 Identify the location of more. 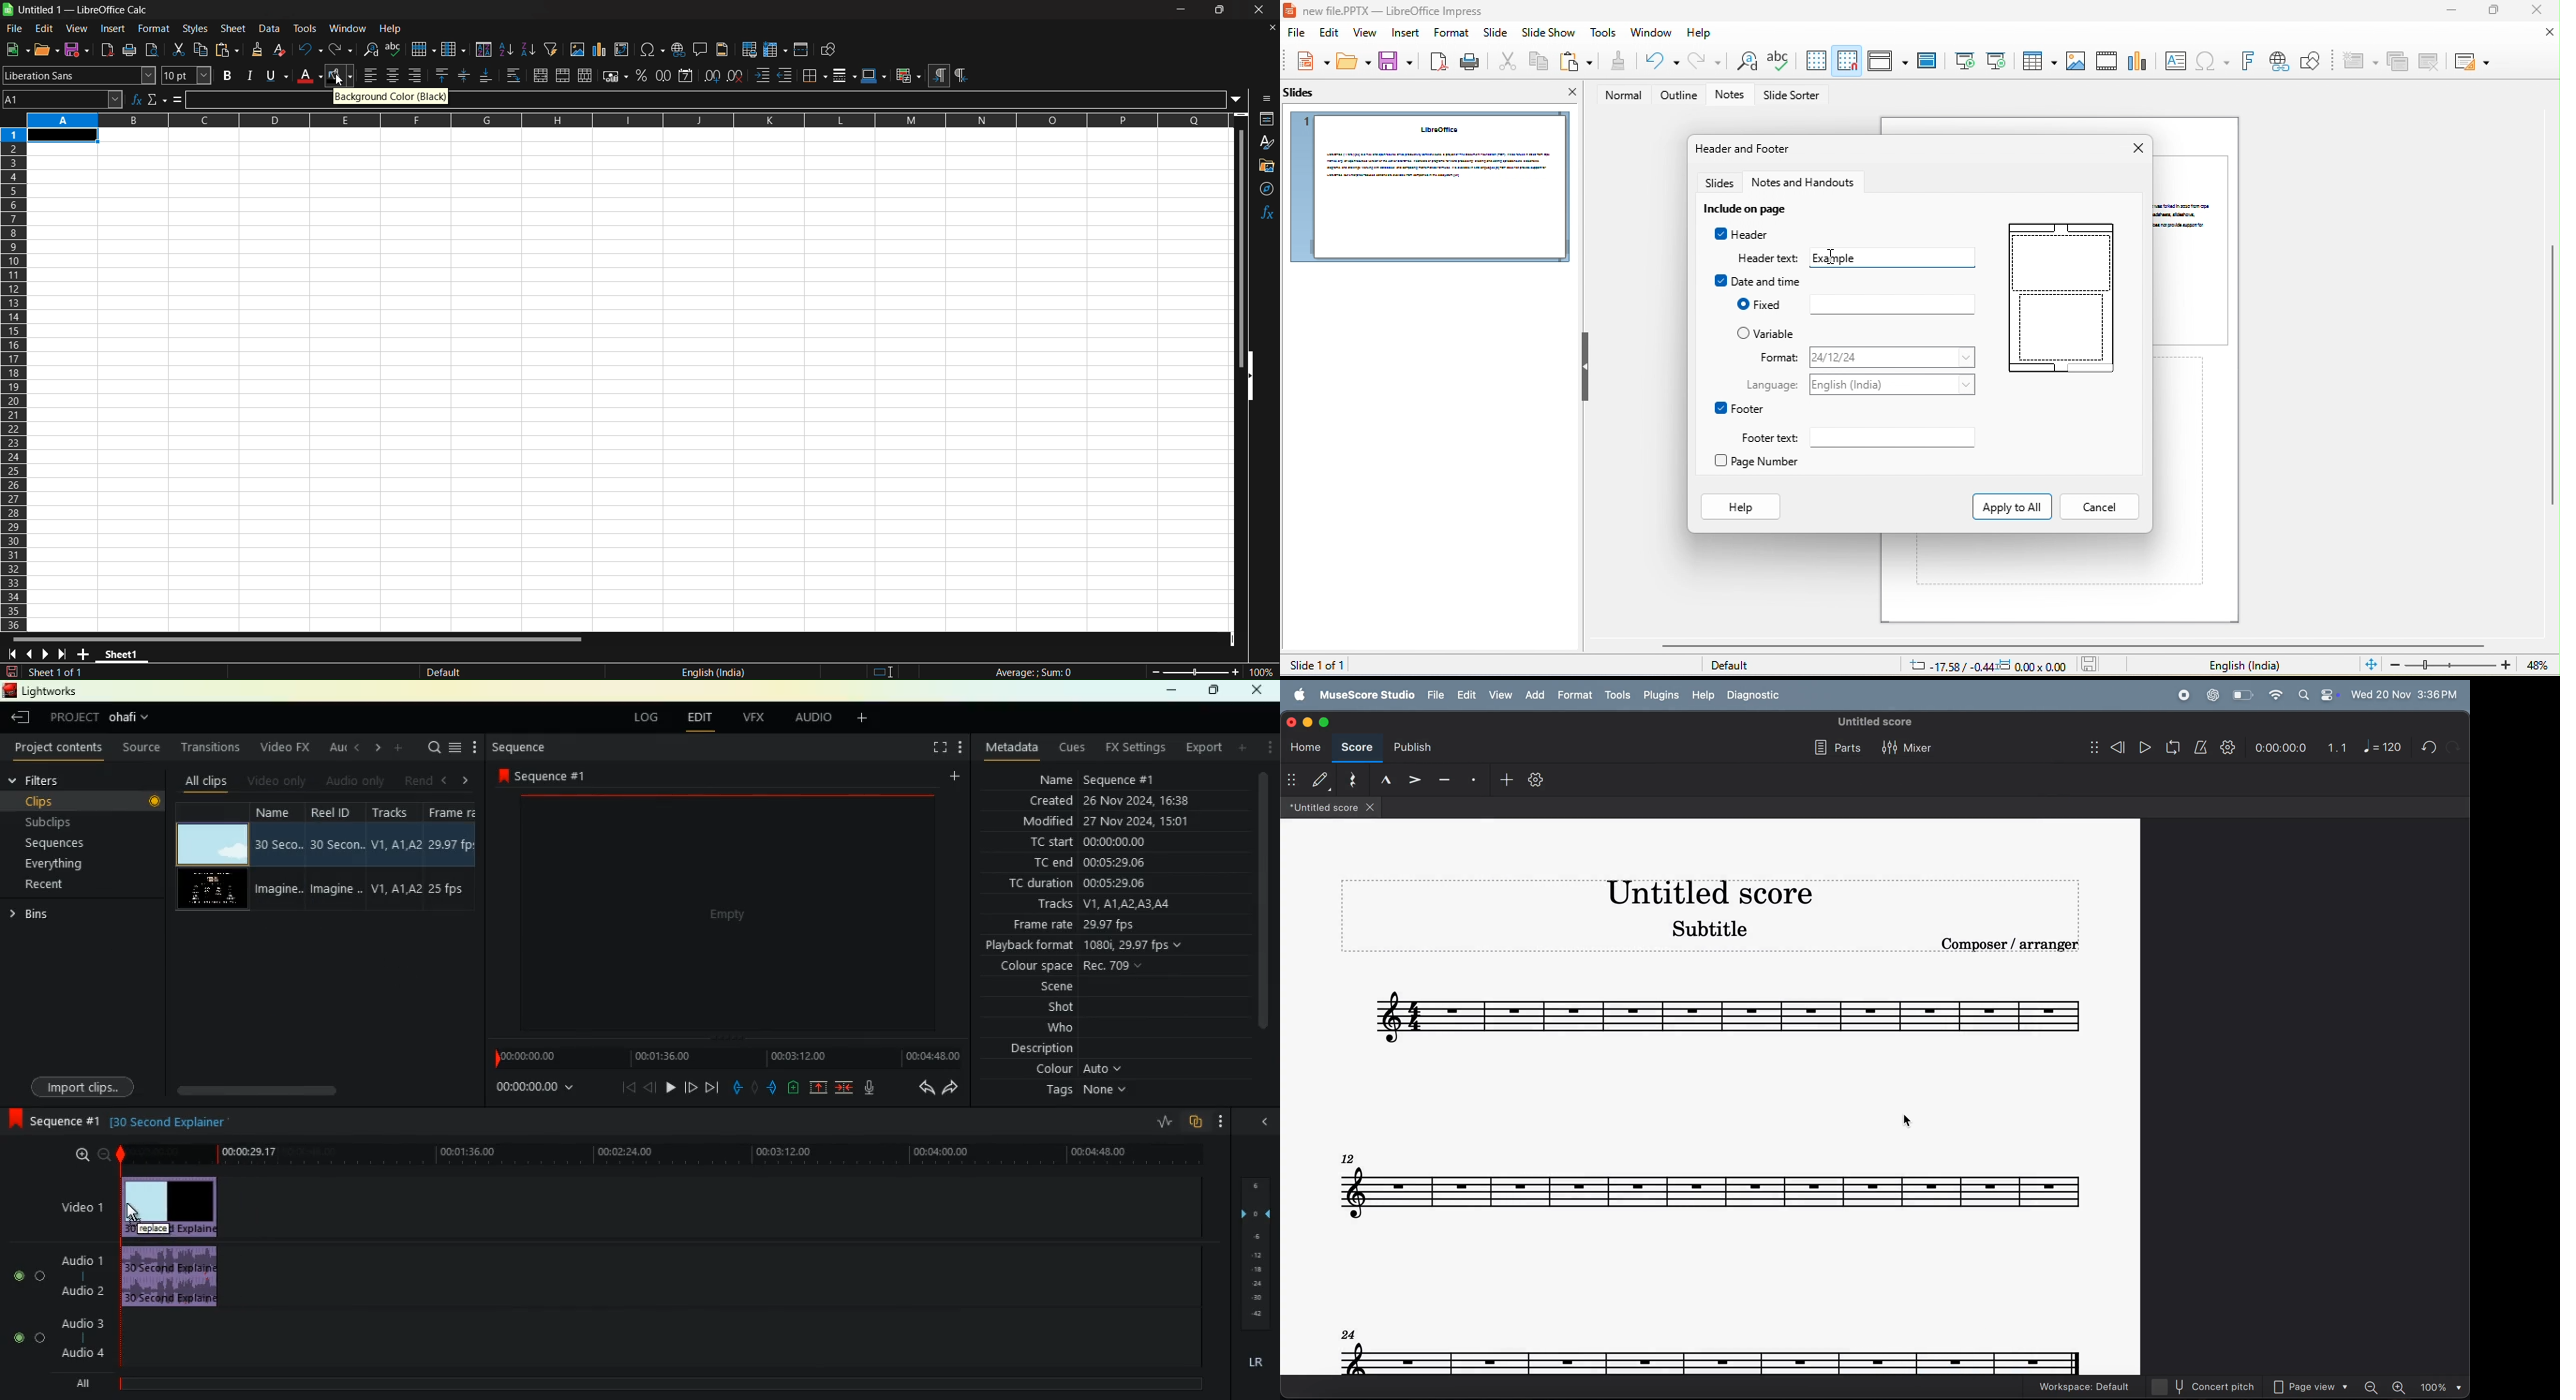
(962, 745).